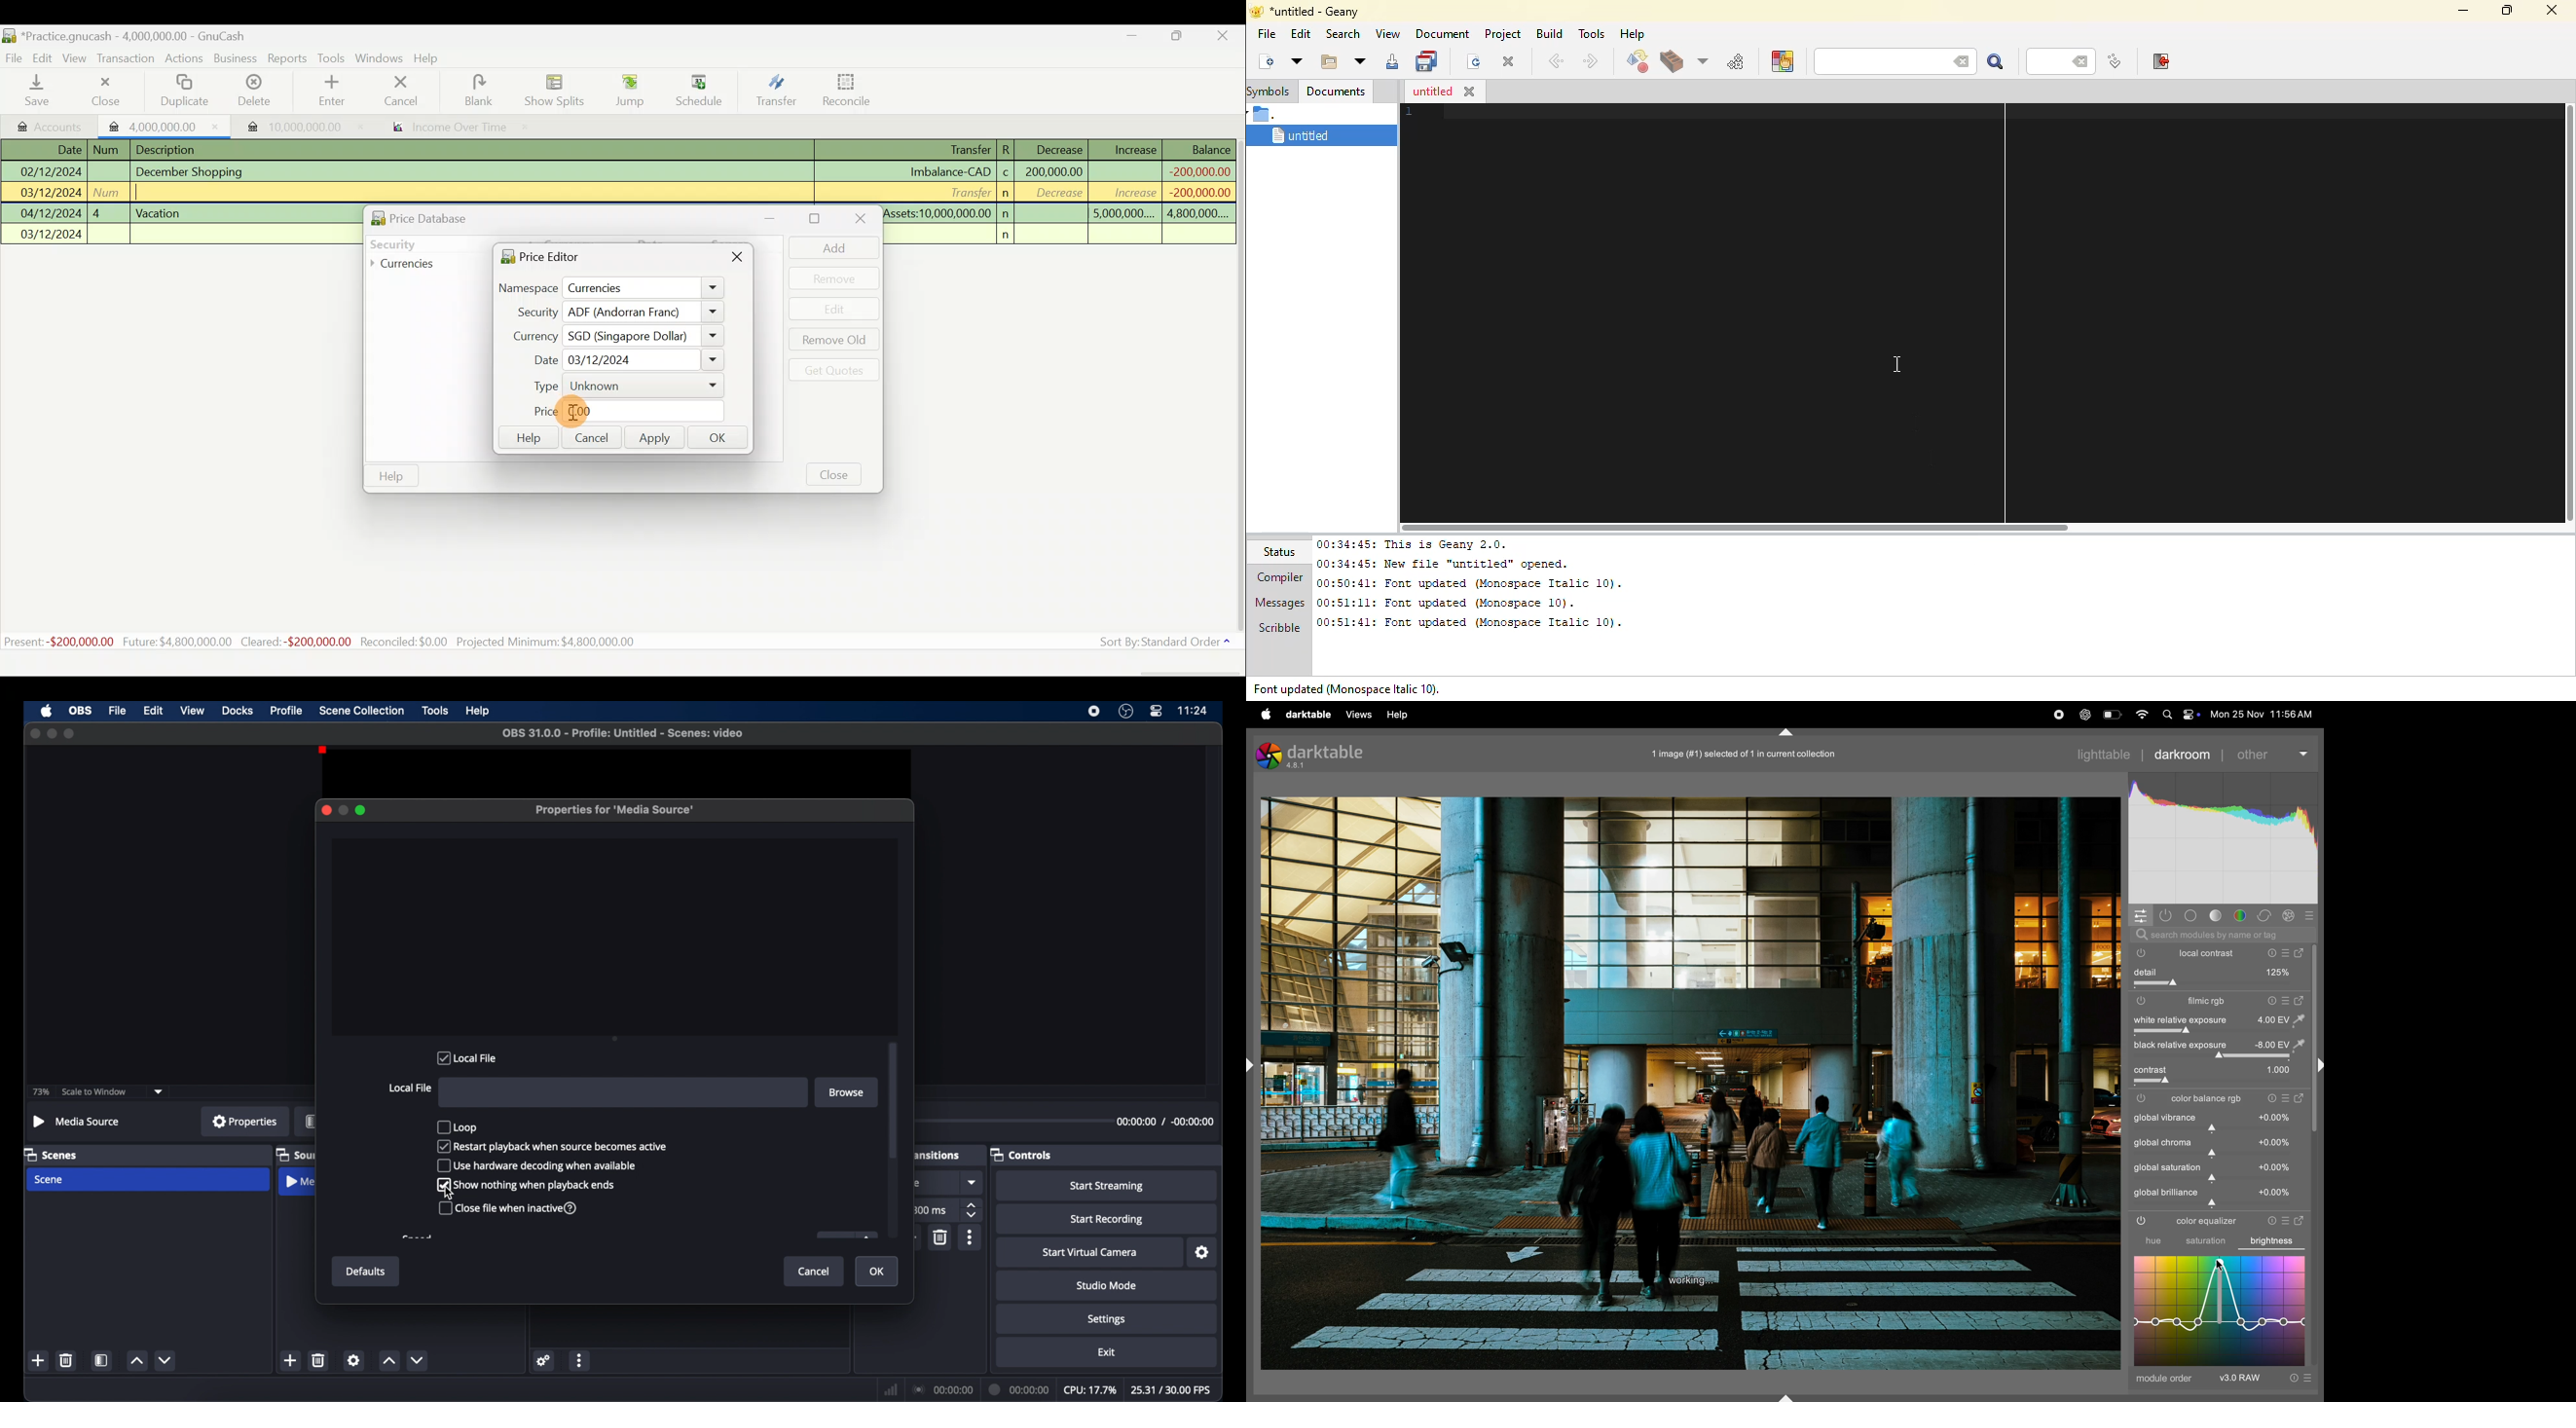  What do you see at coordinates (52, 1154) in the screenshot?
I see `scenes` at bounding box center [52, 1154].